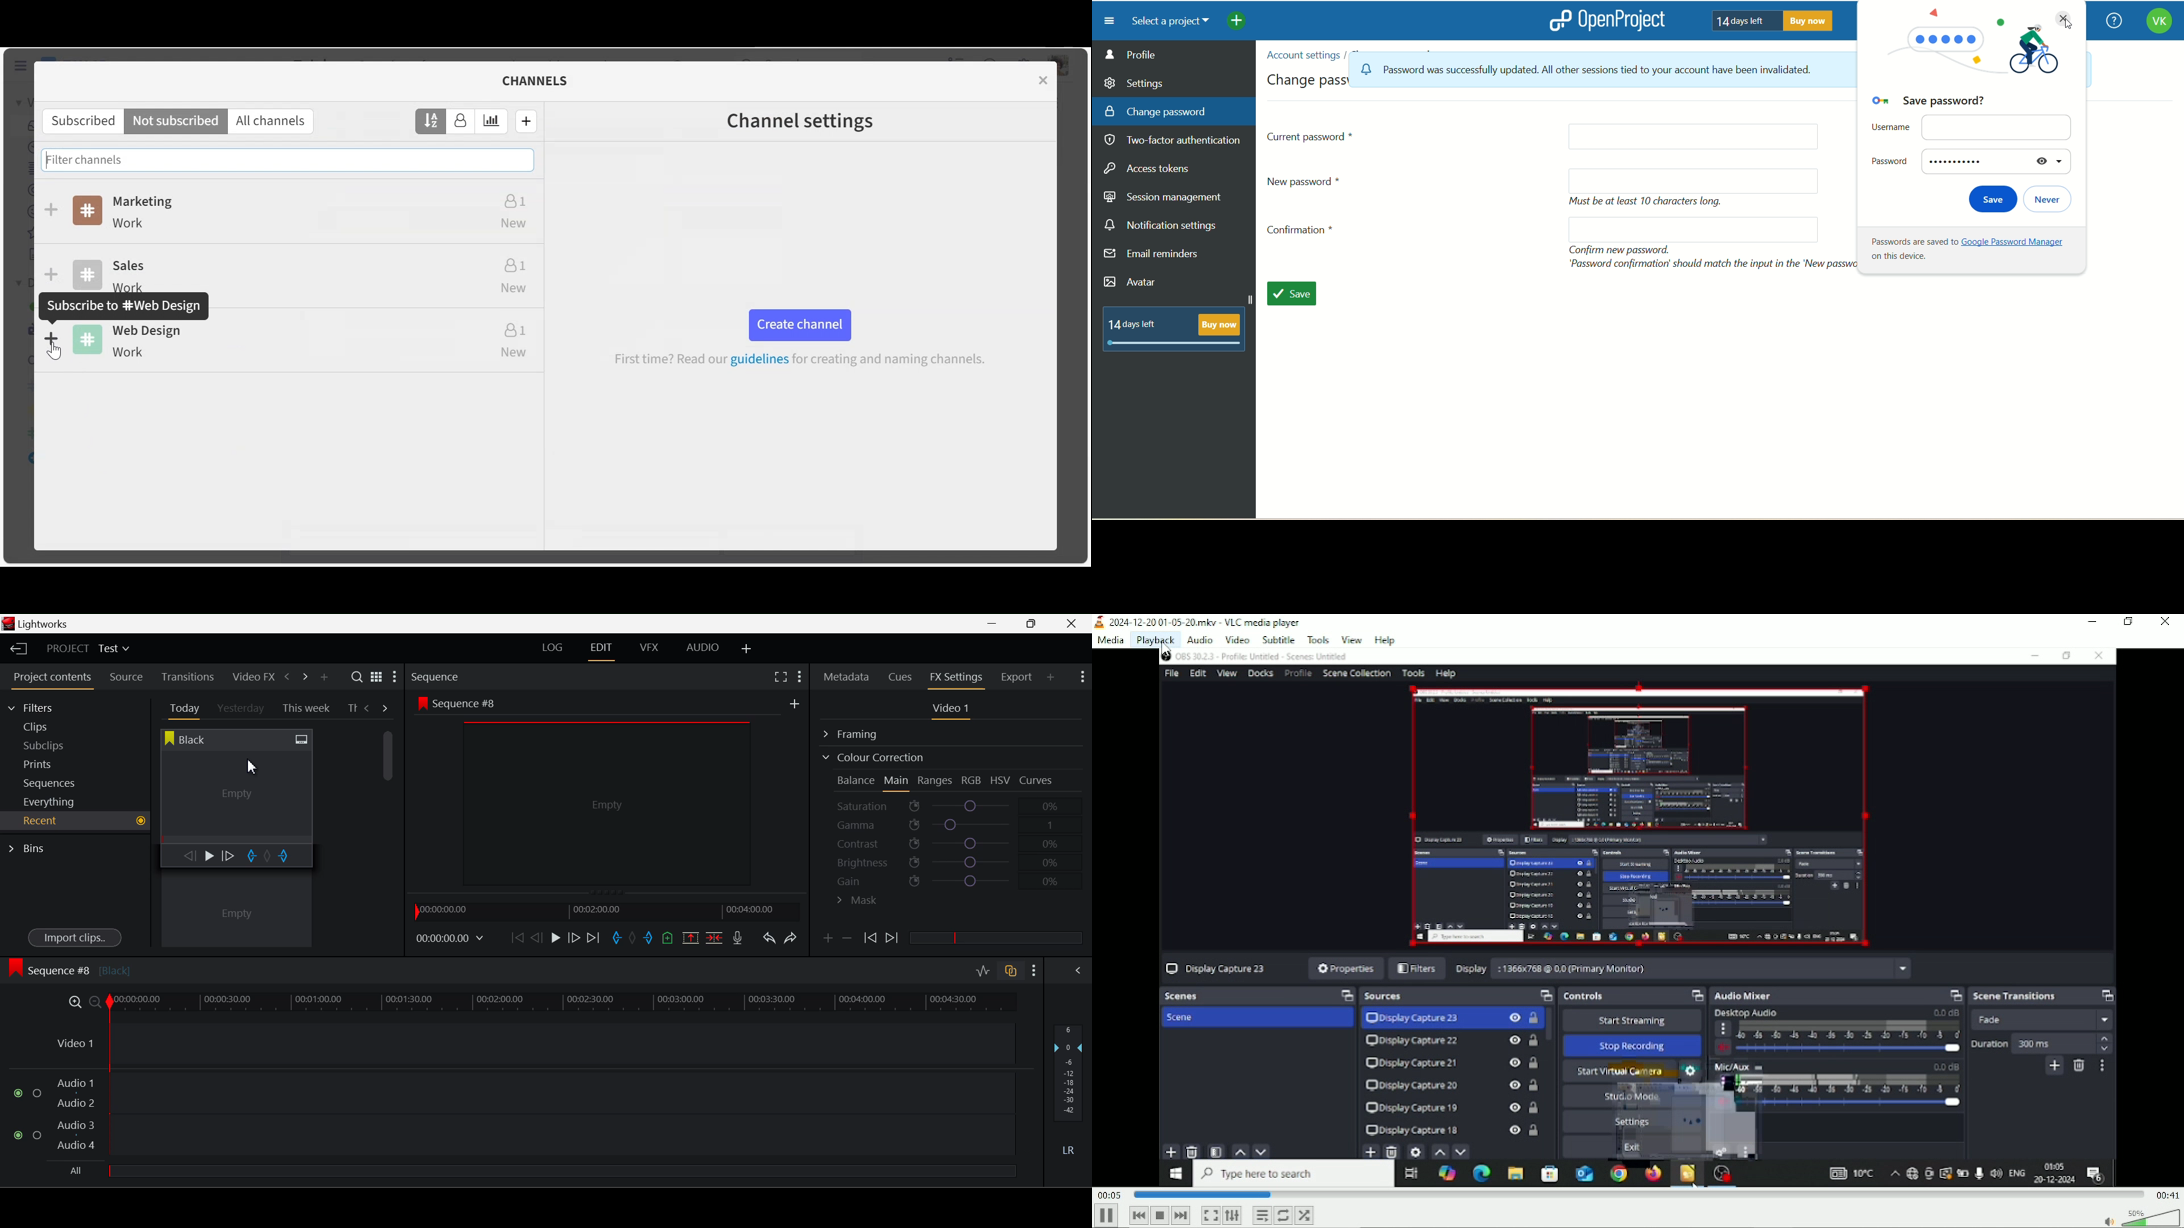  Describe the element at coordinates (1650, 202) in the screenshot. I see `text` at that location.